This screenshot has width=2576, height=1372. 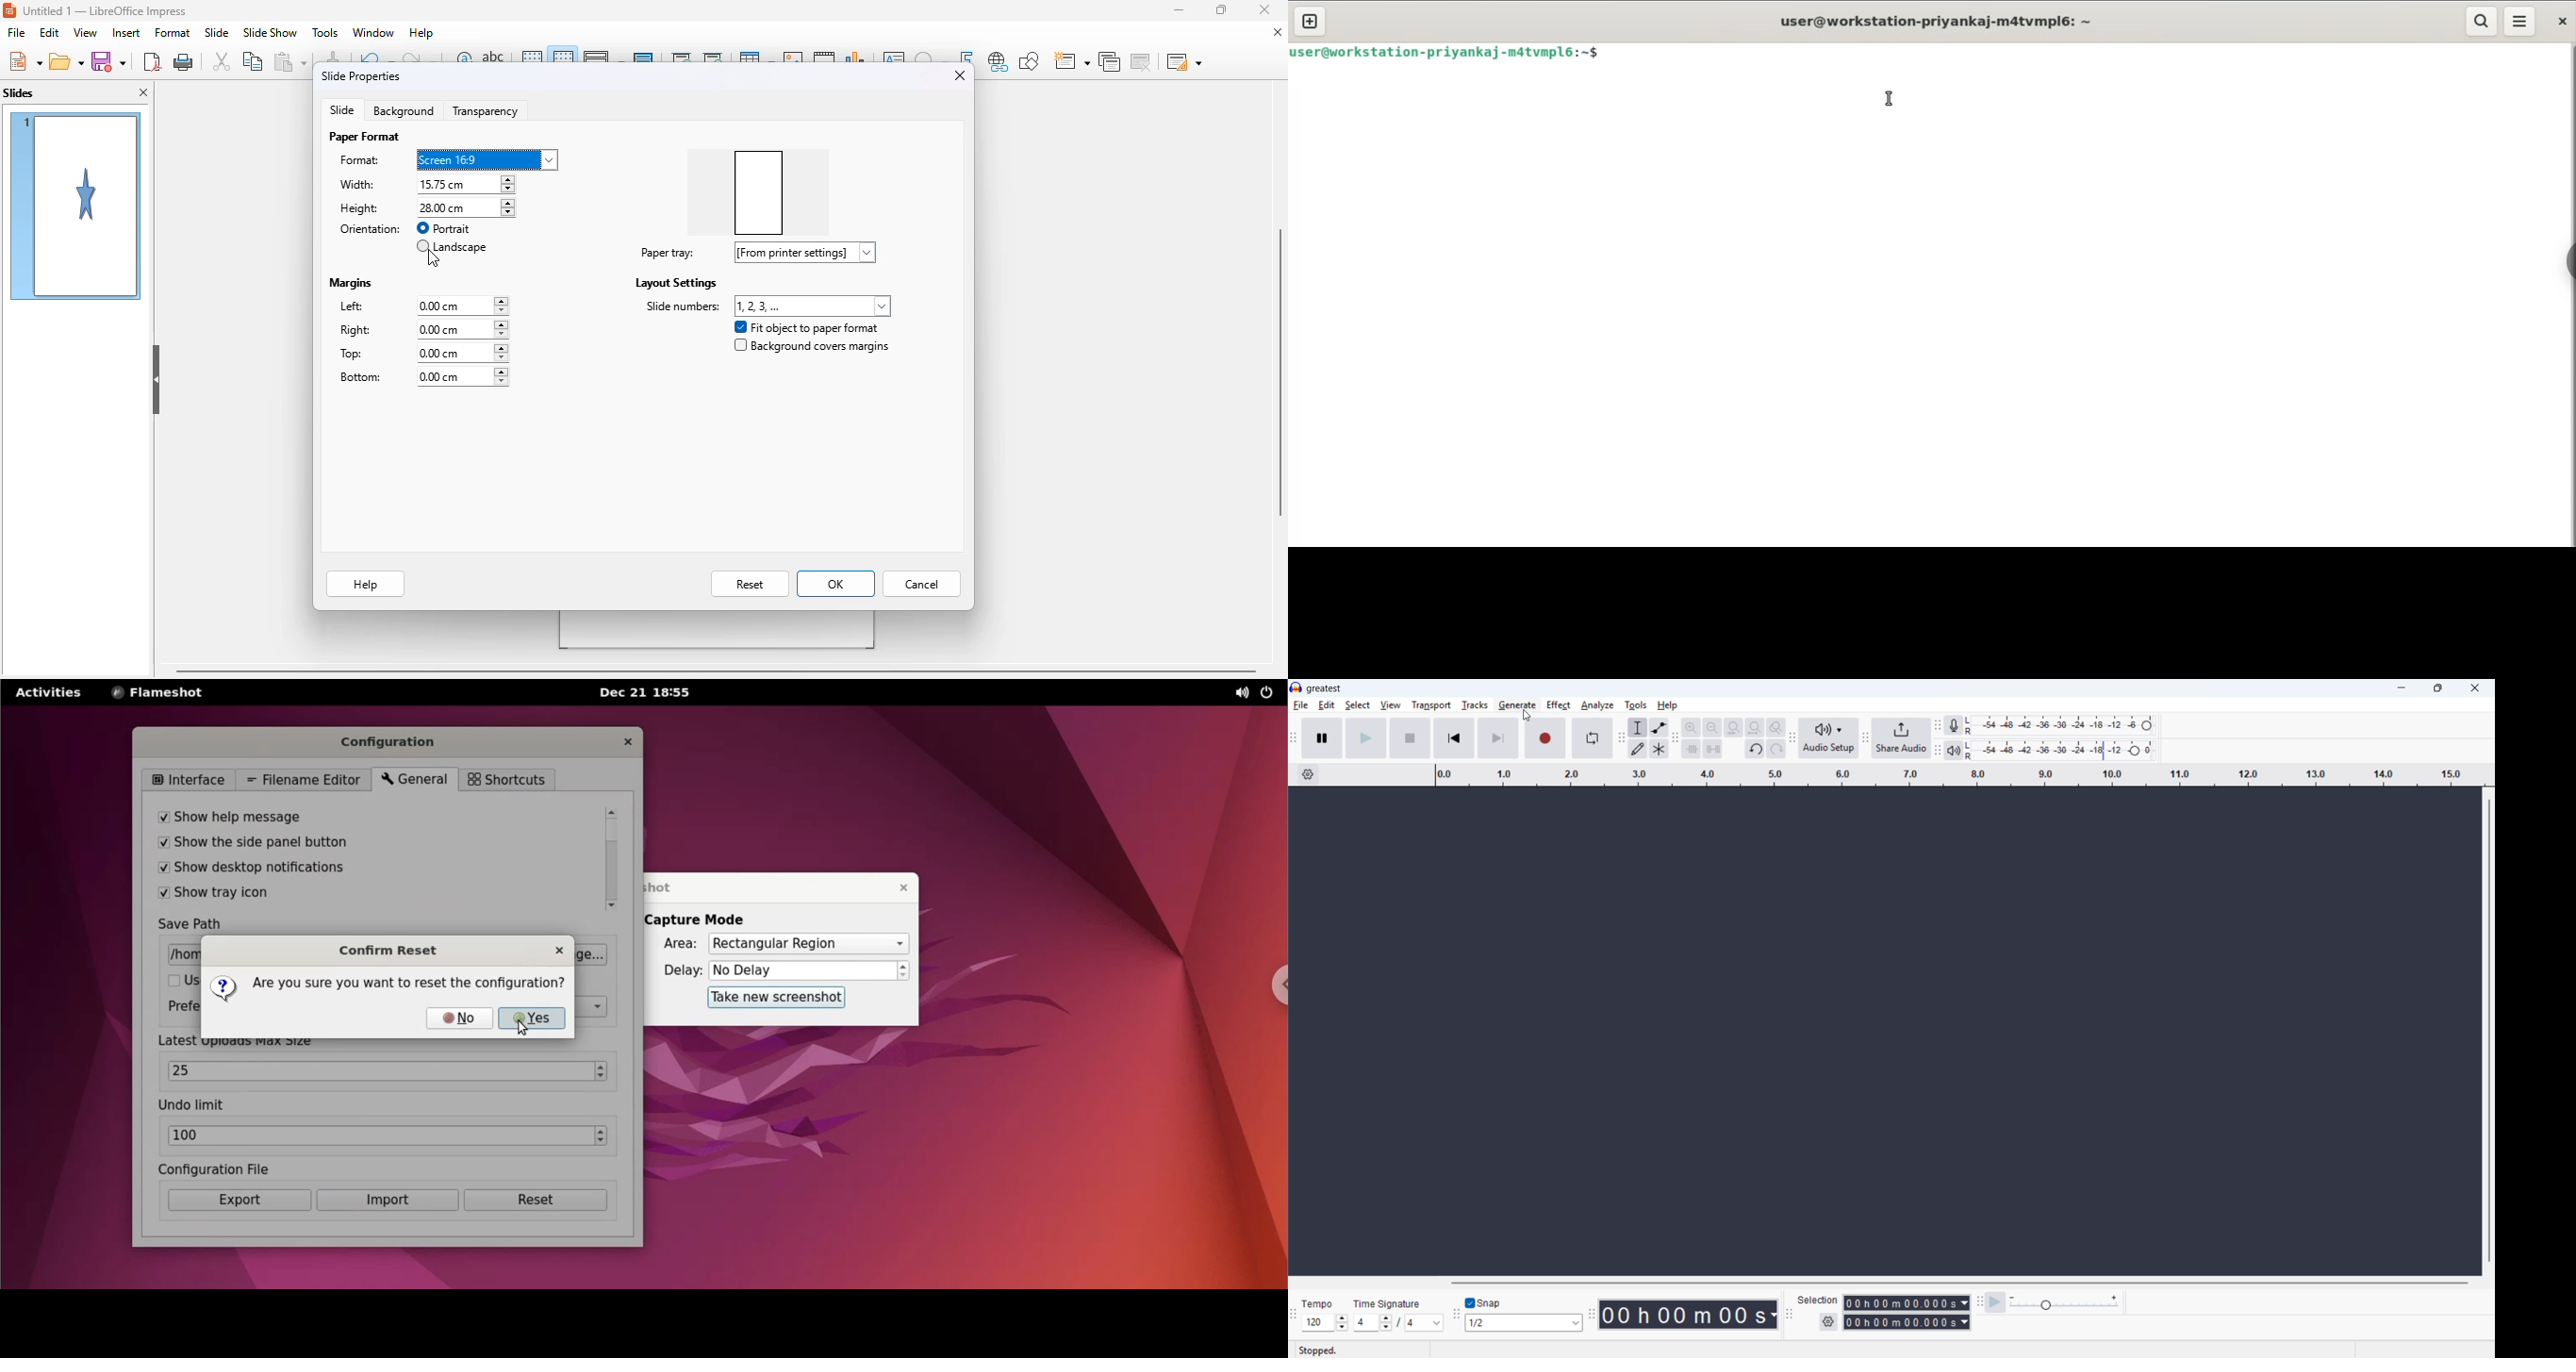 I want to click on format, so click(x=173, y=33).